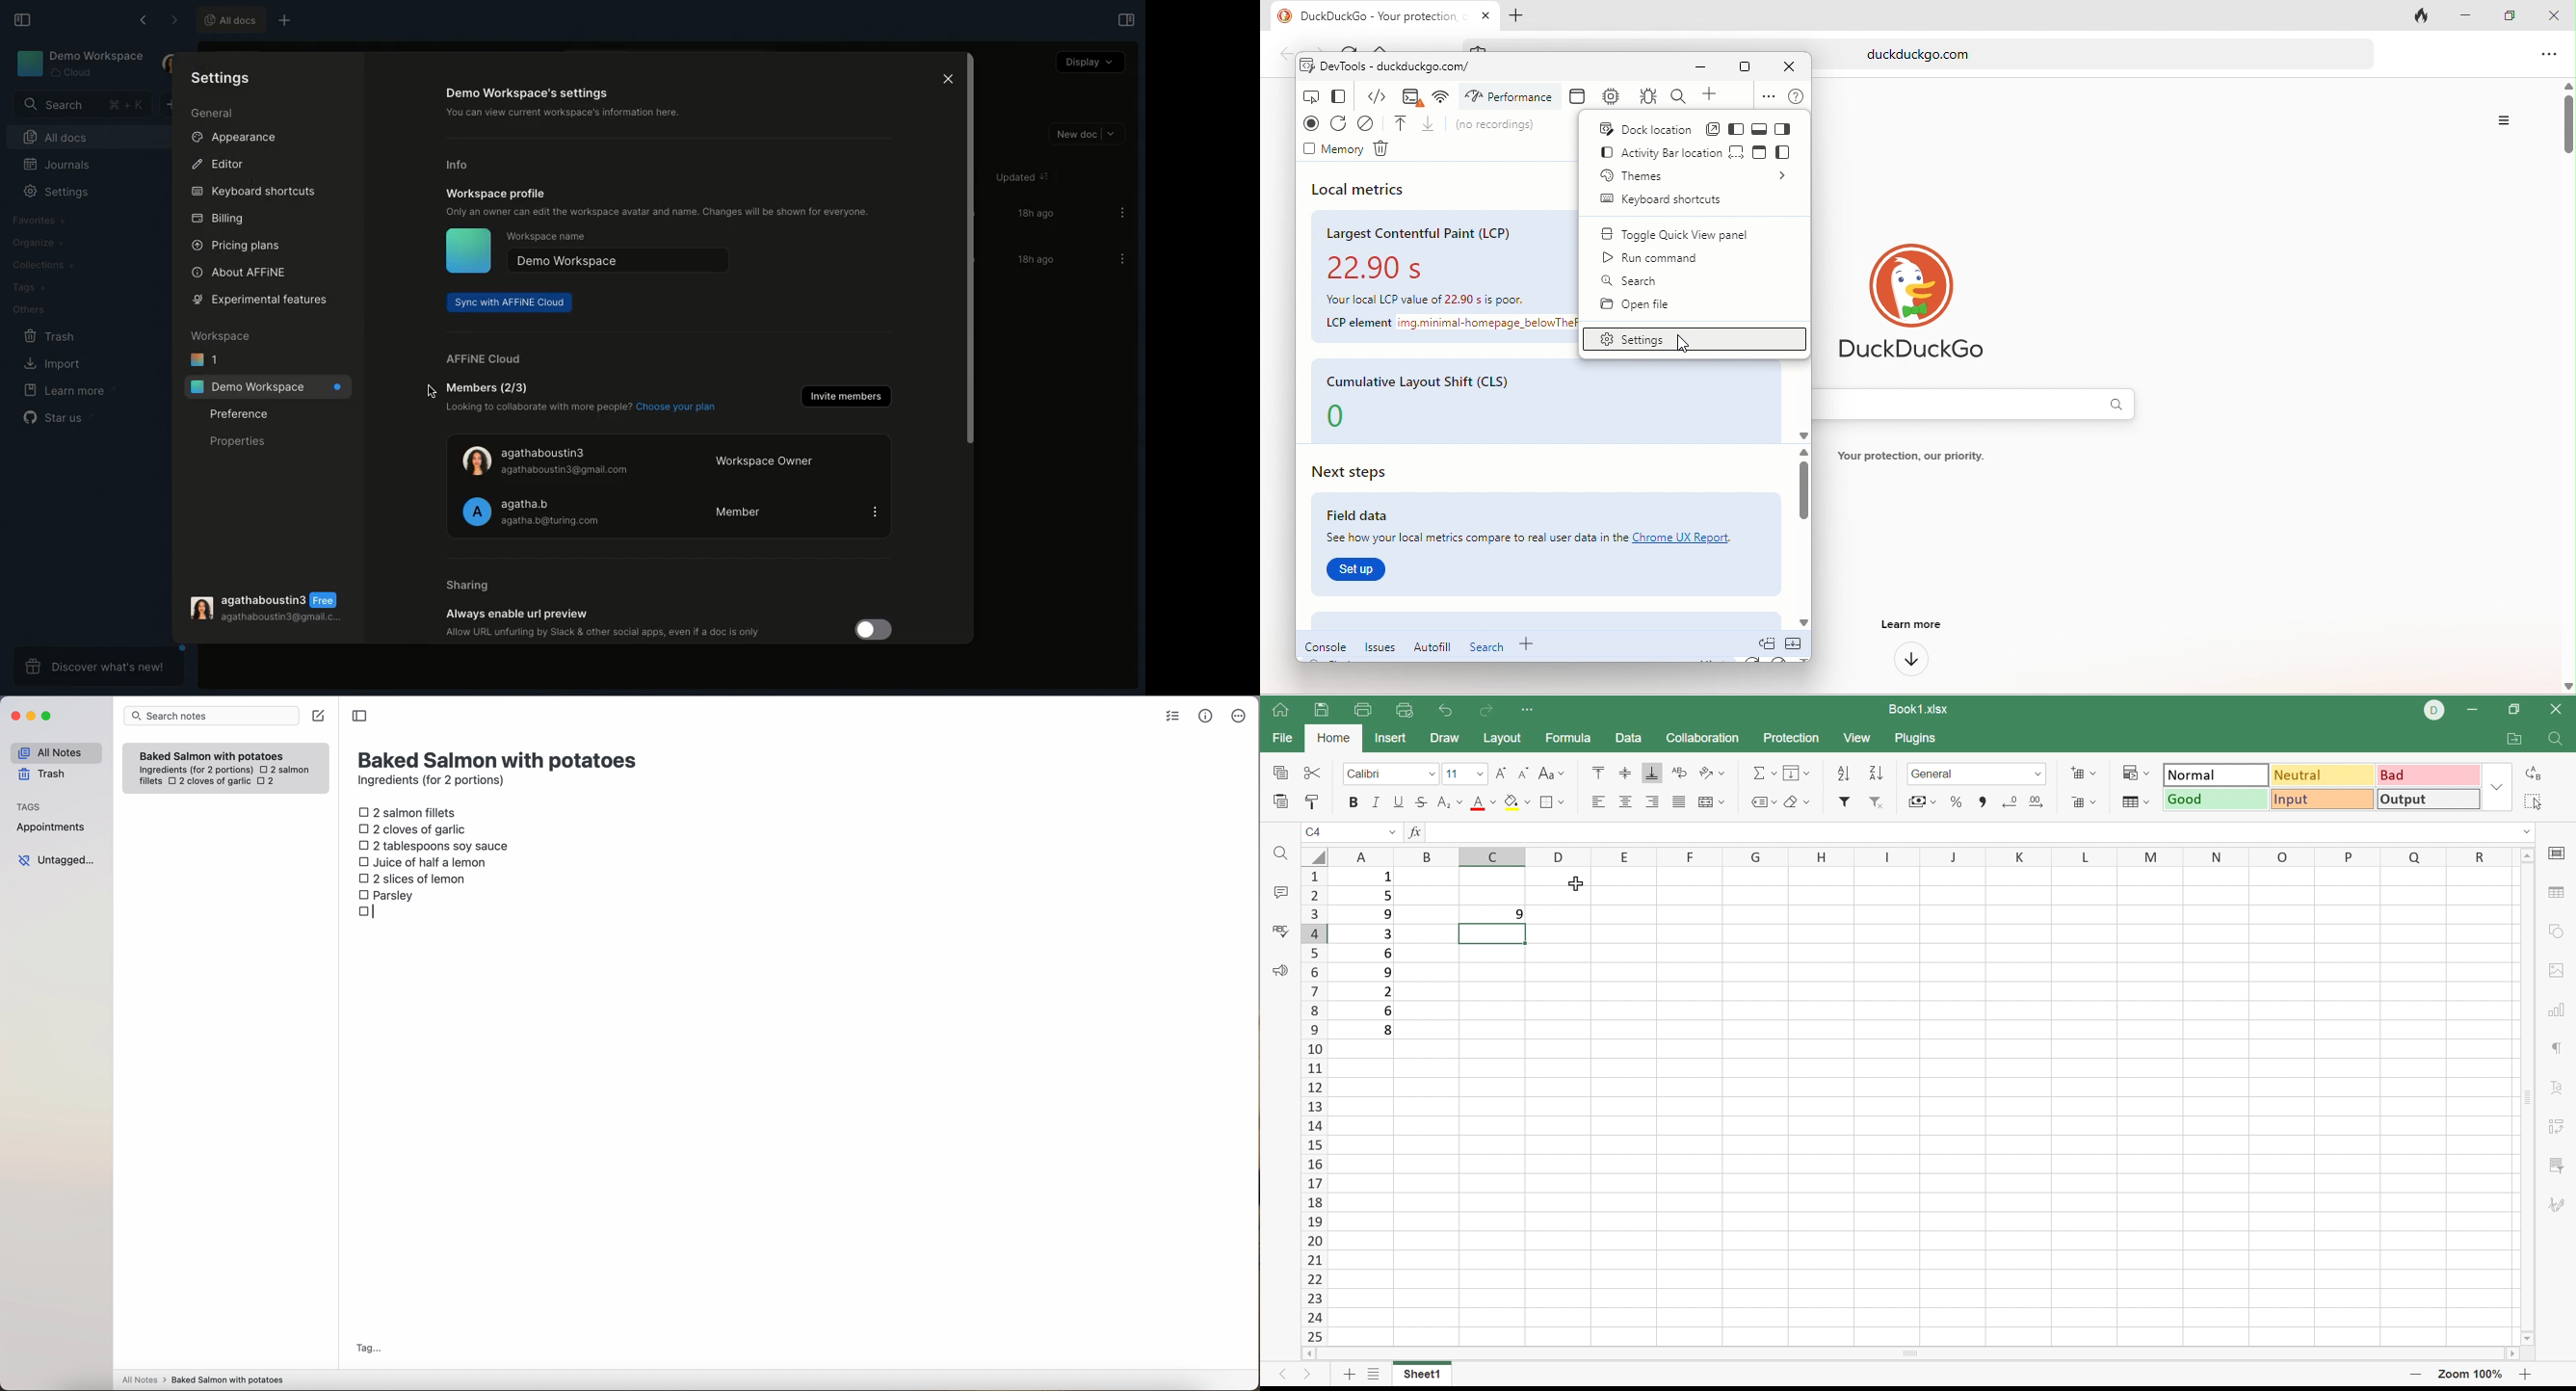 The height and width of the screenshot is (1400, 2576). What do you see at coordinates (559, 236) in the screenshot?
I see `Workspace name` at bounding box center [559, 236].